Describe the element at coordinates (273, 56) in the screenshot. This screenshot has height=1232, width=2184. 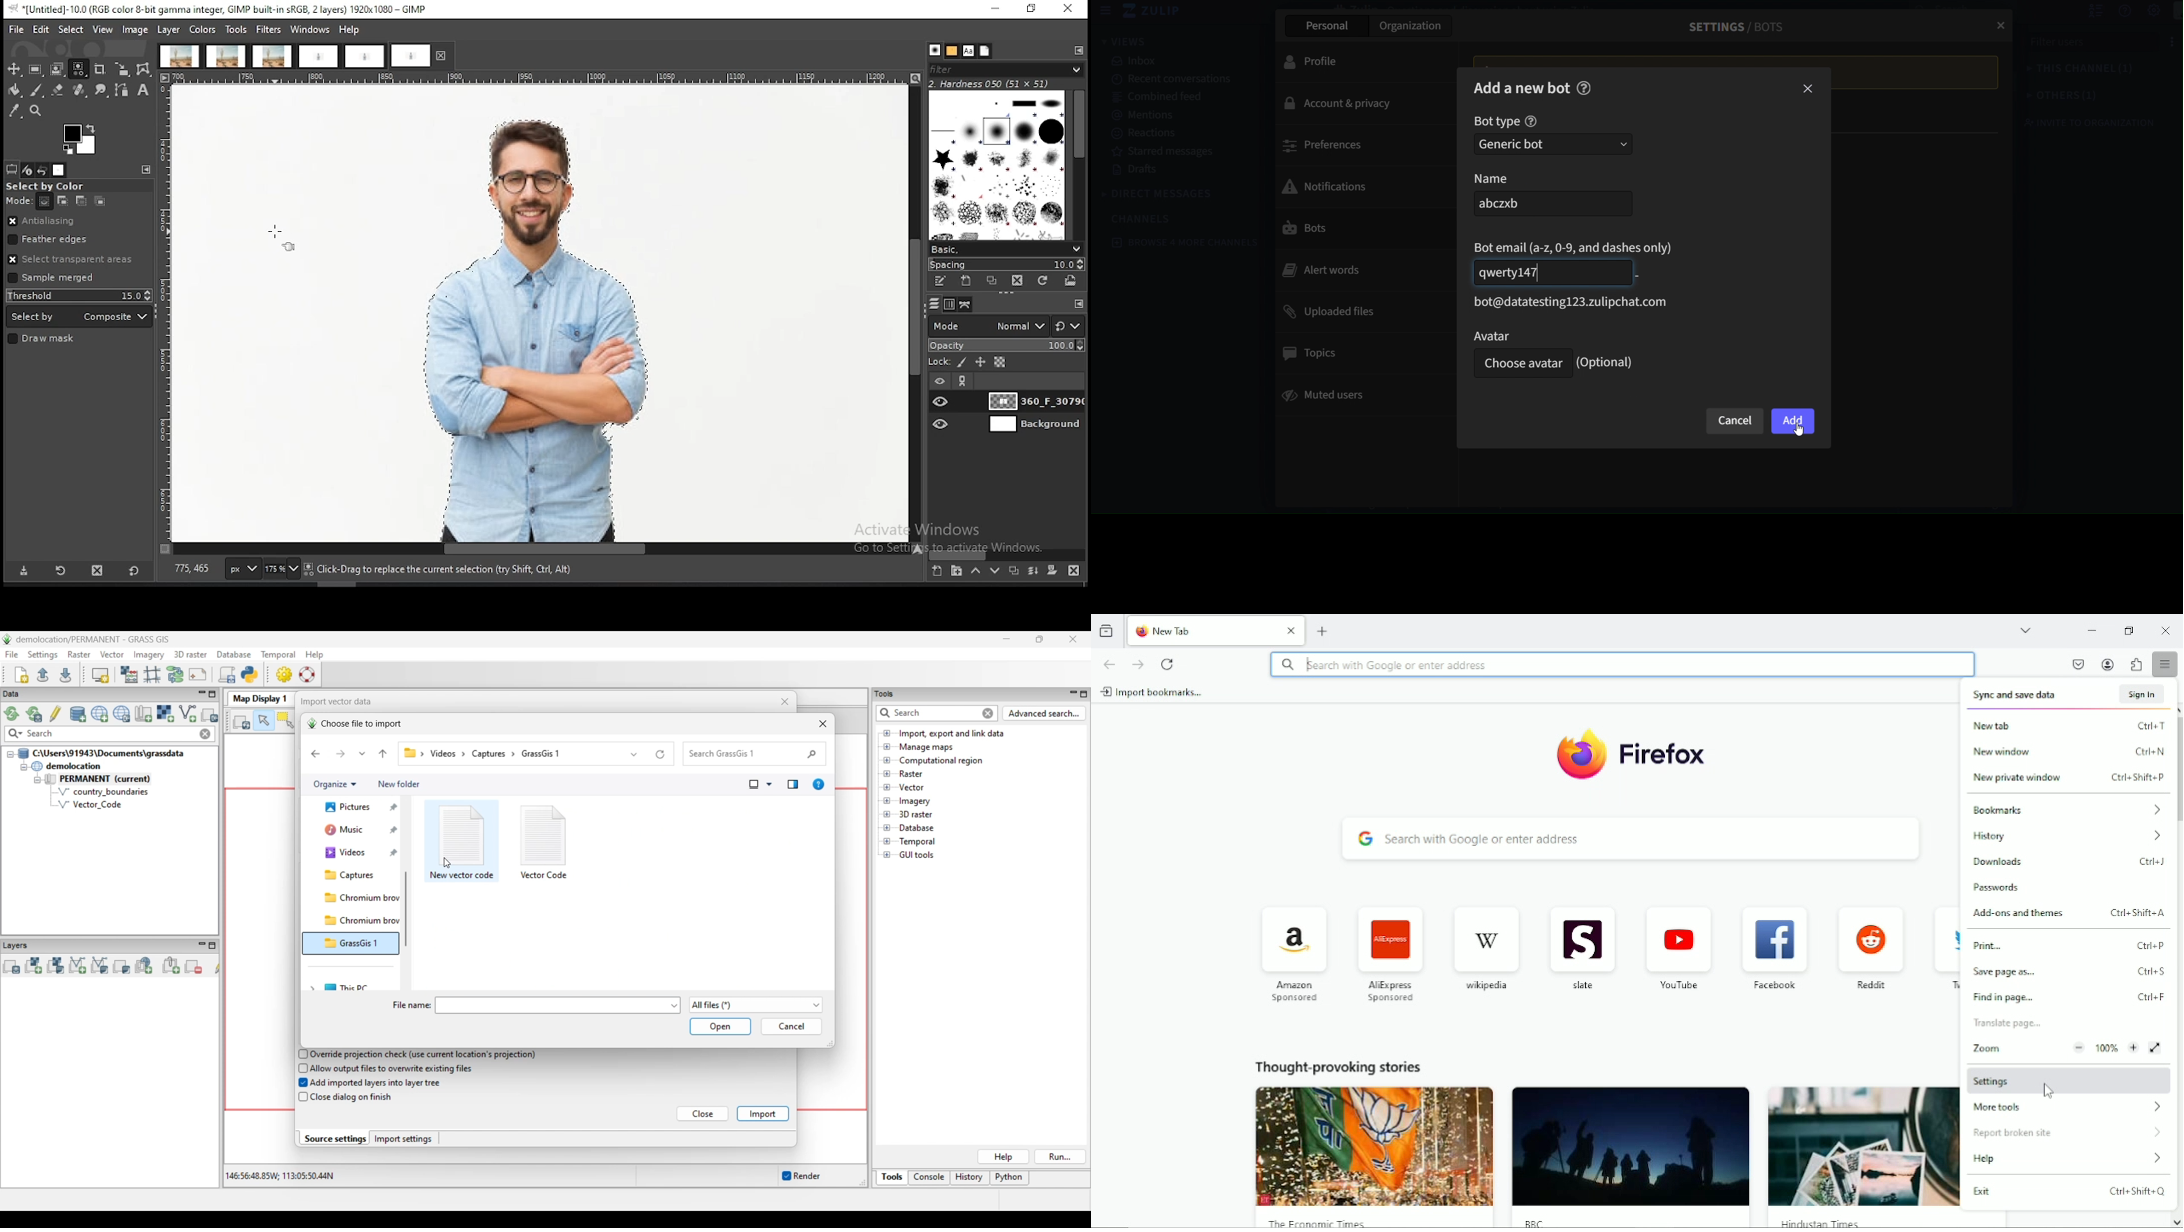
I see `project tab` at that location.